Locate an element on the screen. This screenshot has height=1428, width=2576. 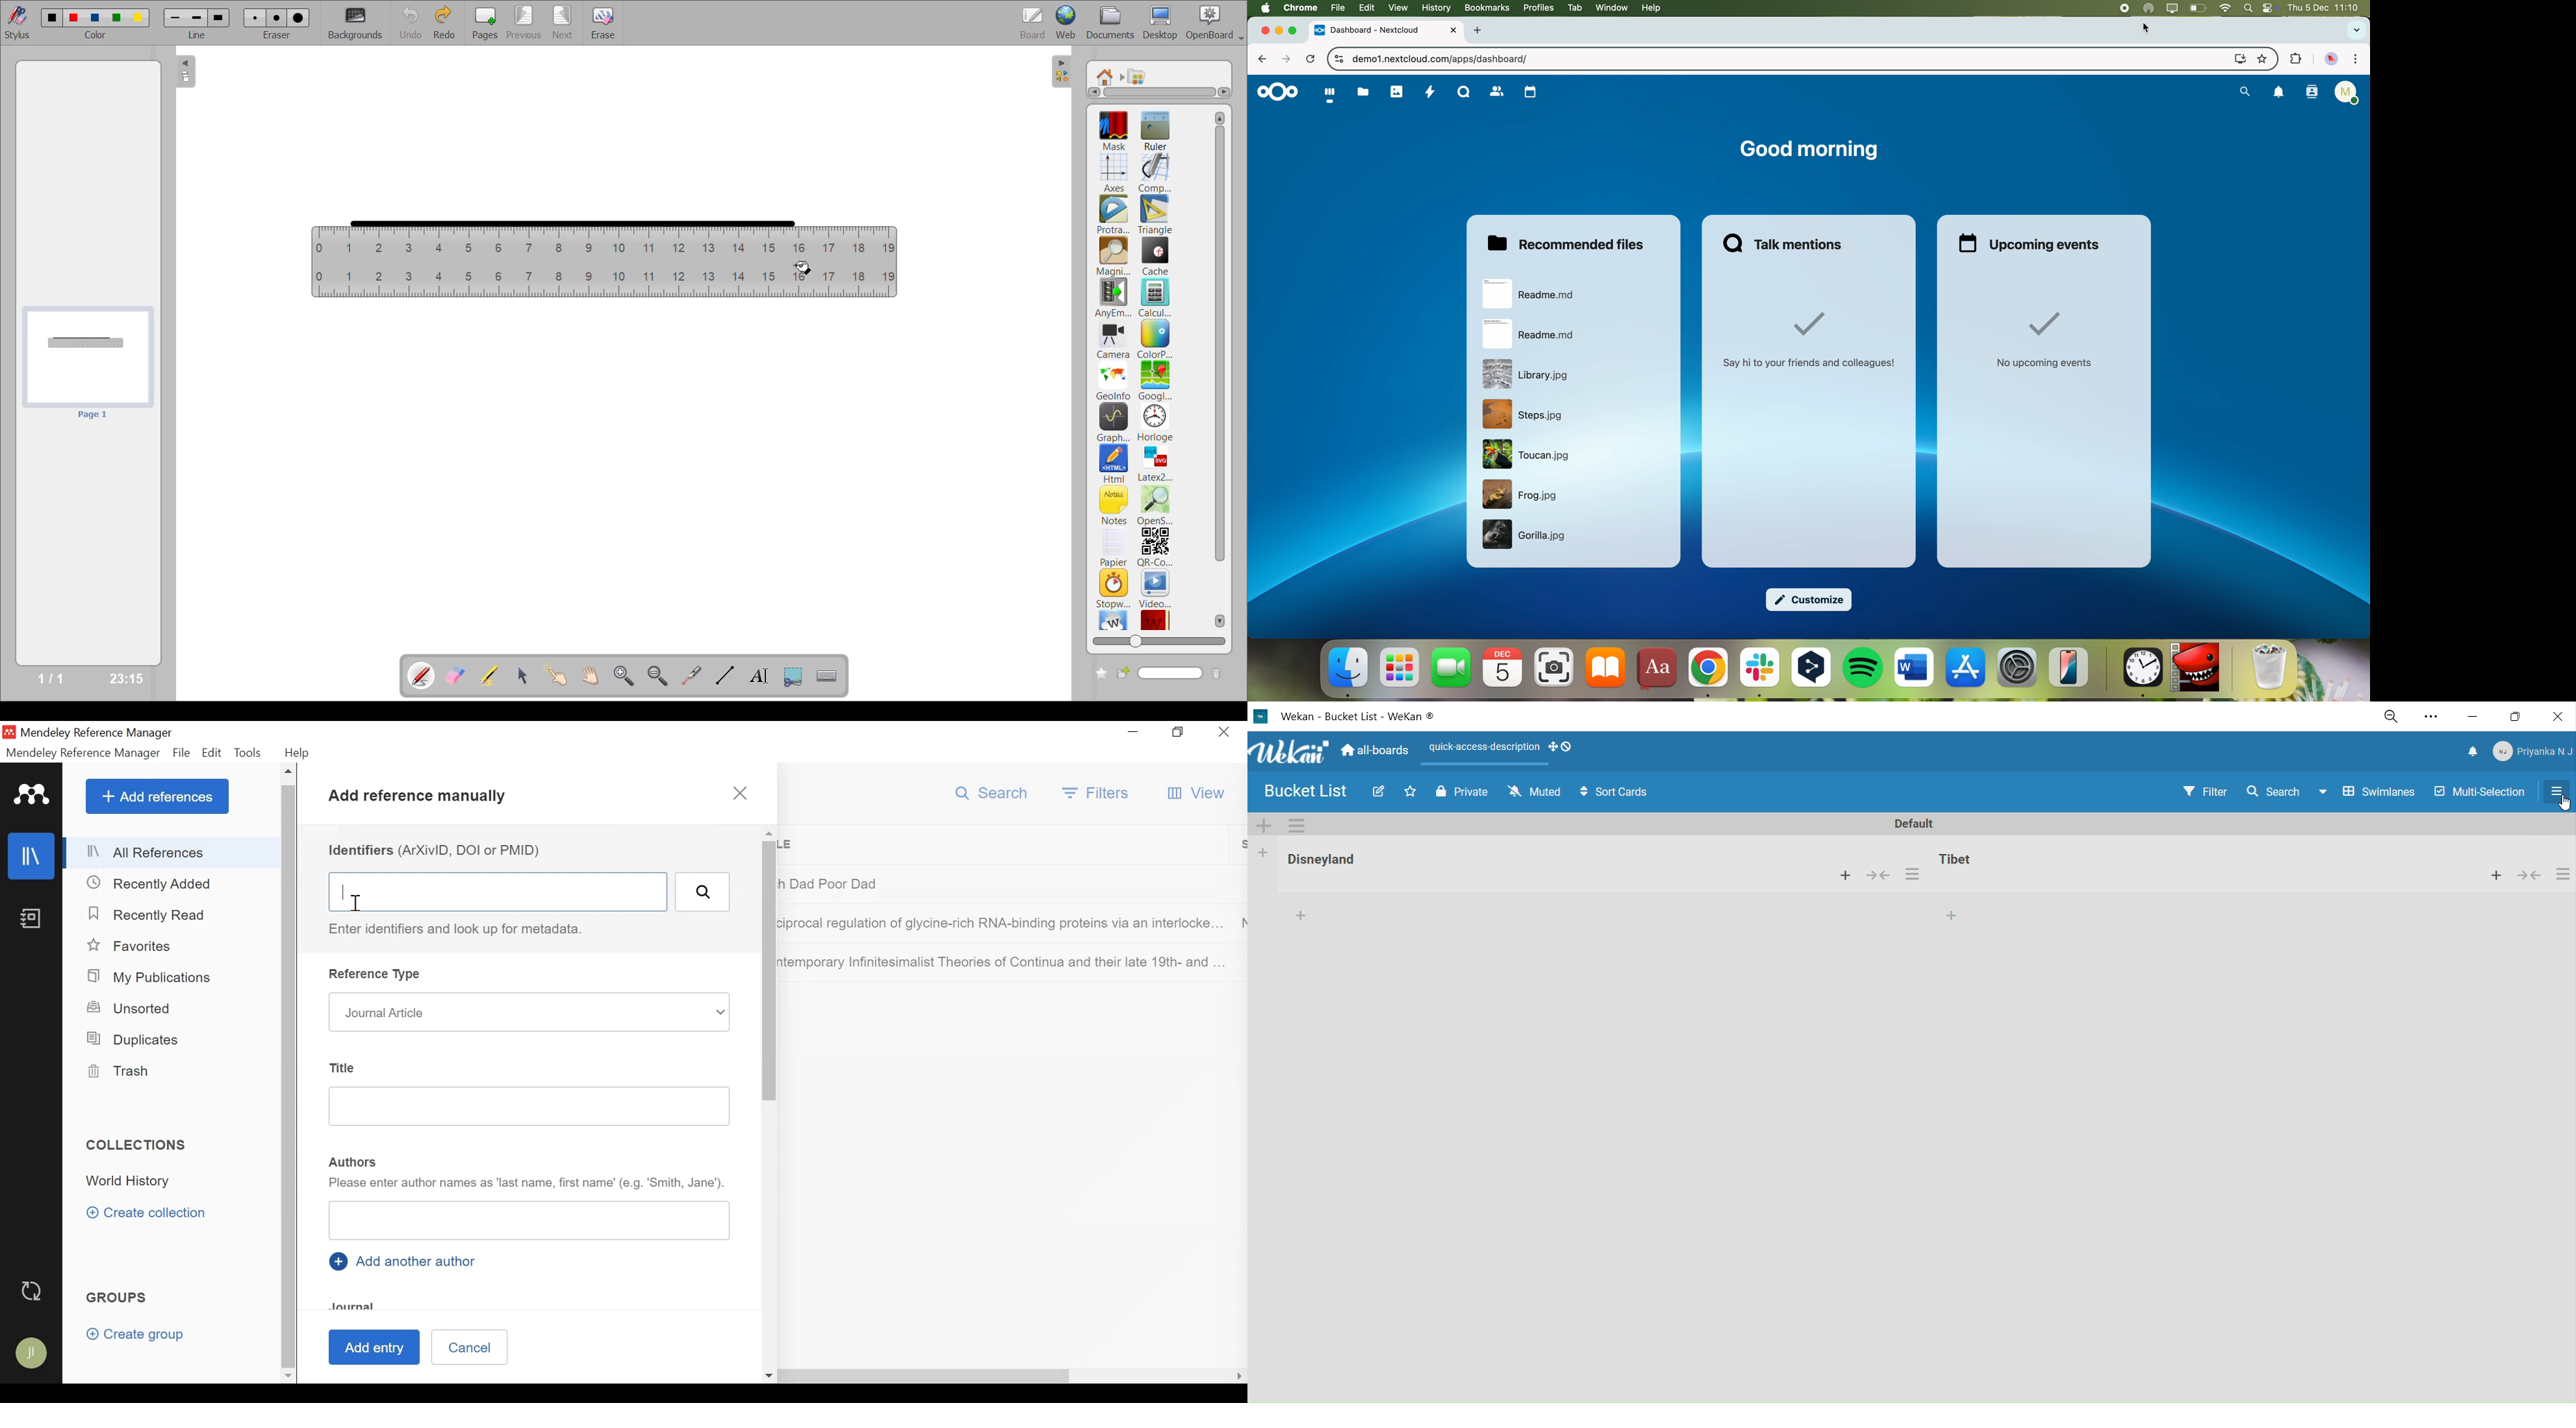
color is located at coordinates (94, 35).